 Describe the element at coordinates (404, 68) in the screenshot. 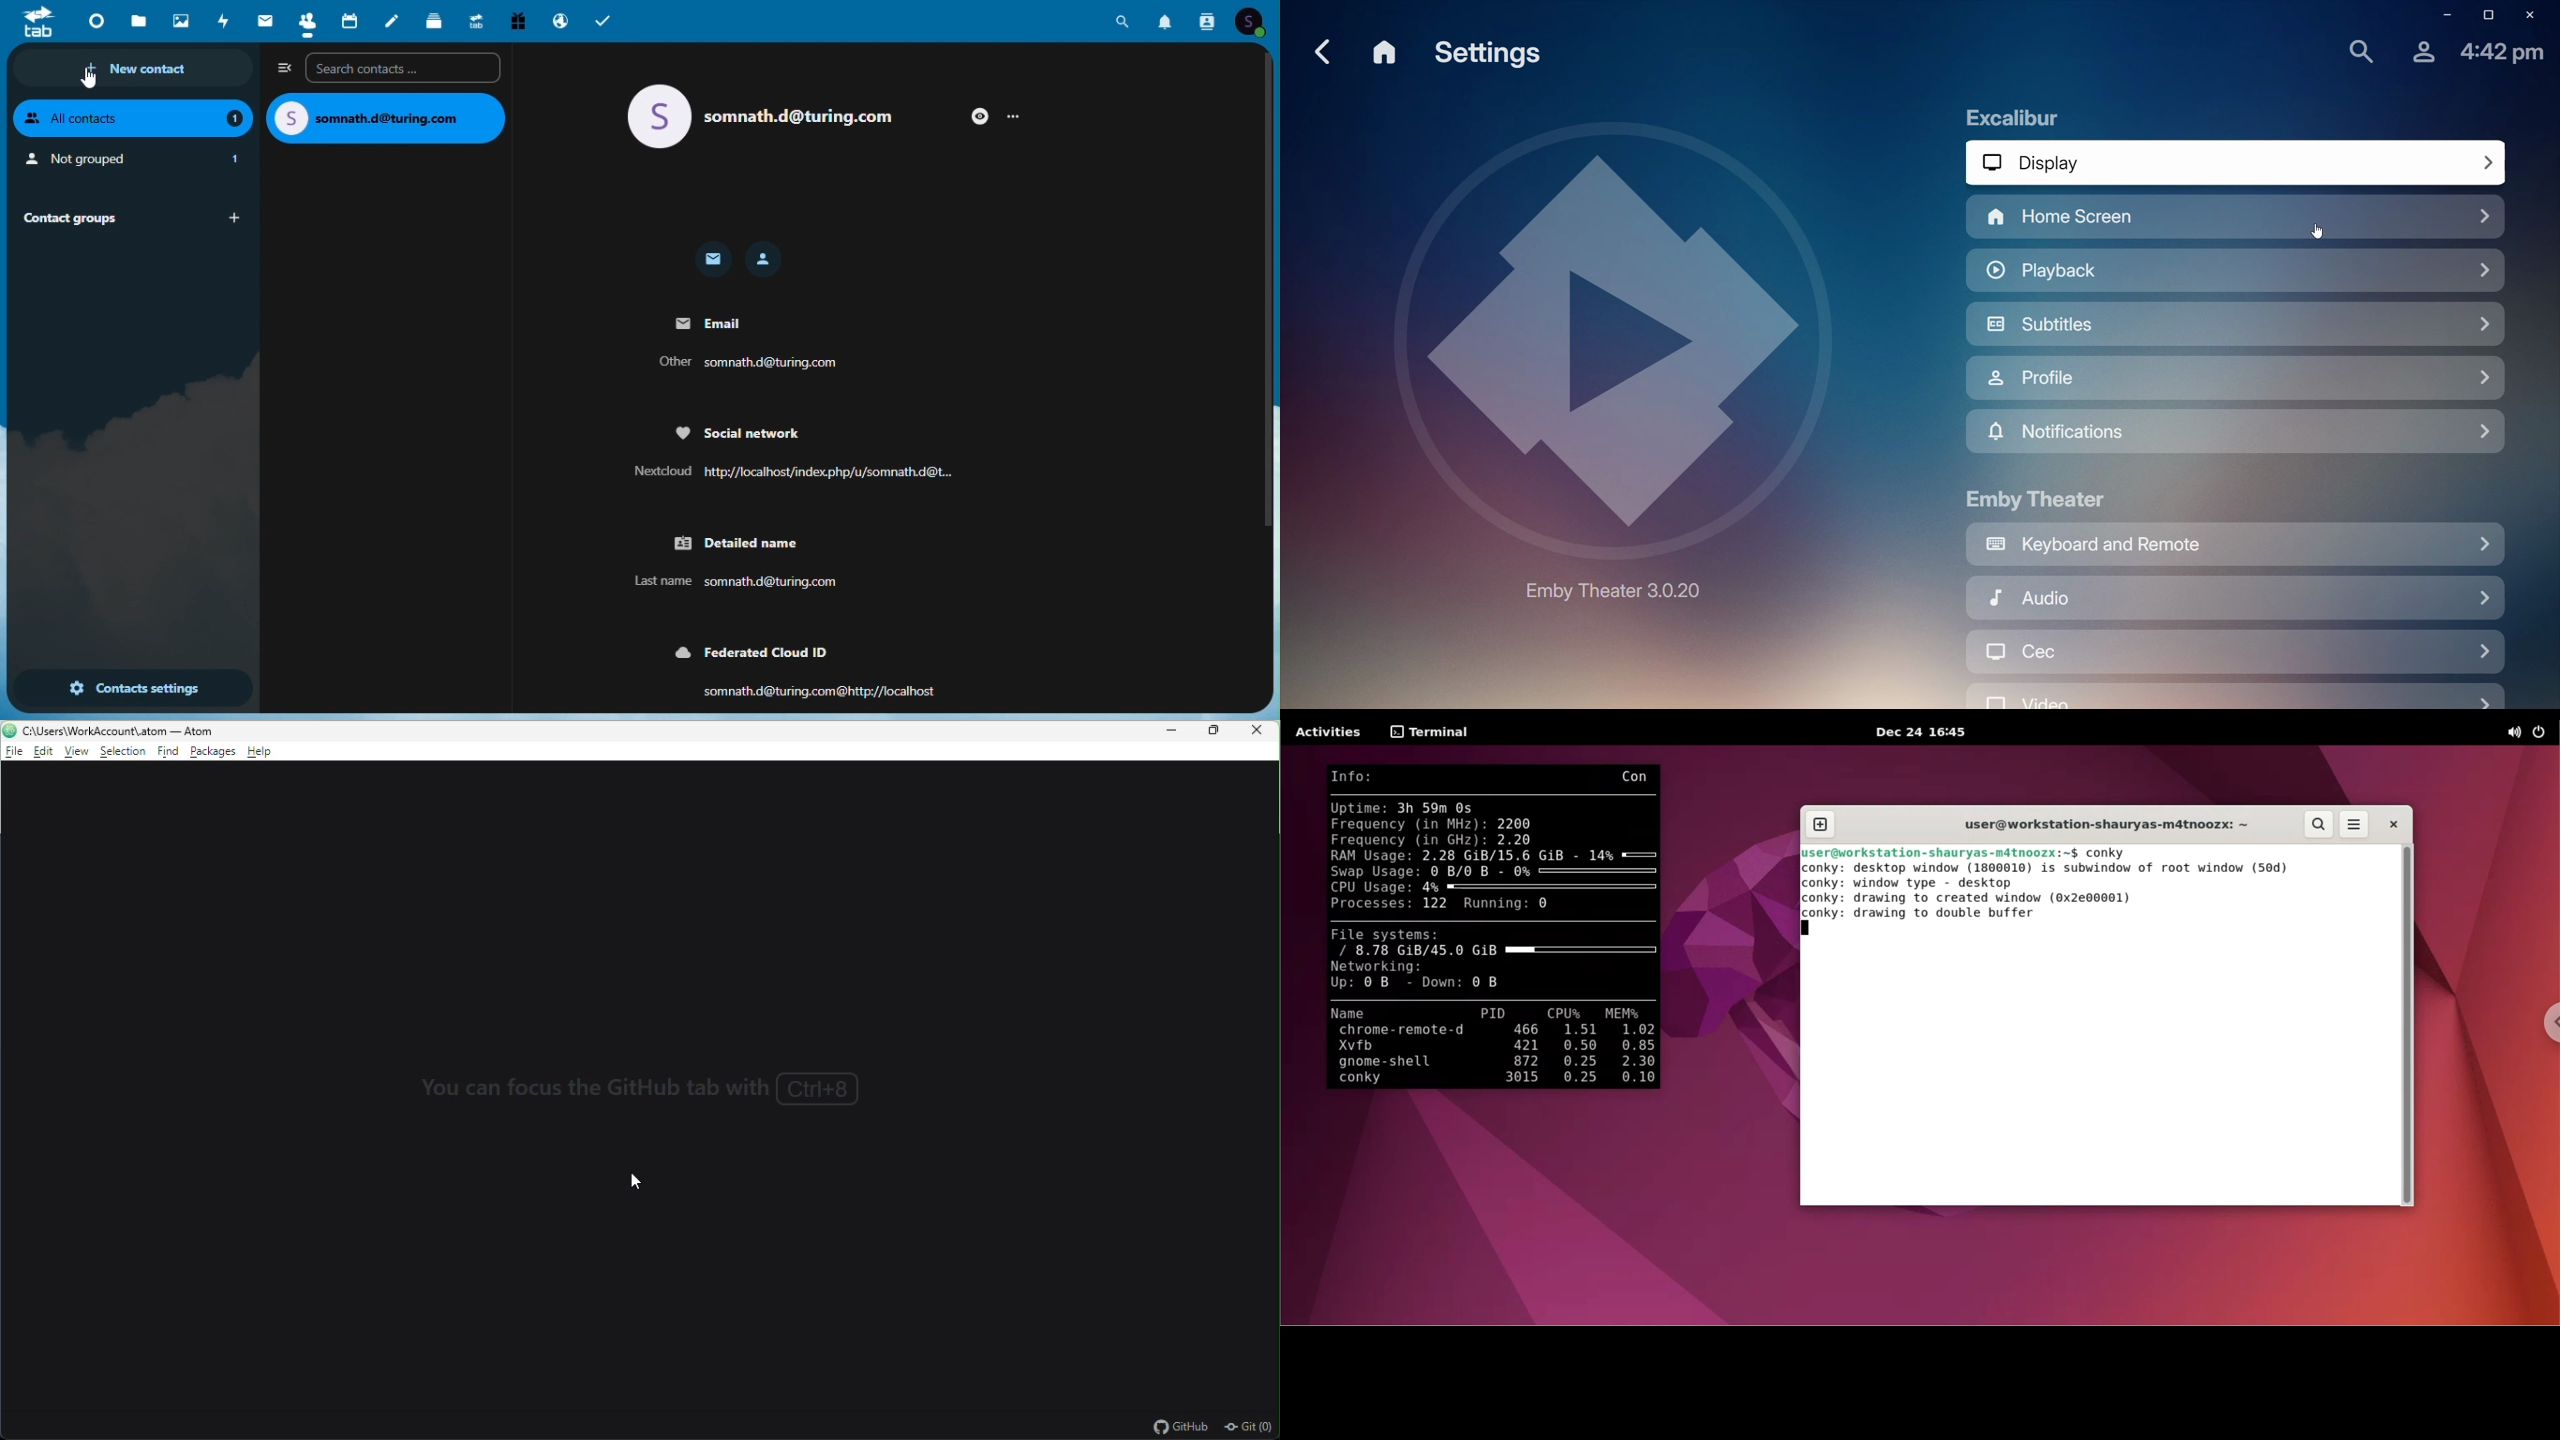

I see `Search contacts` at that location.